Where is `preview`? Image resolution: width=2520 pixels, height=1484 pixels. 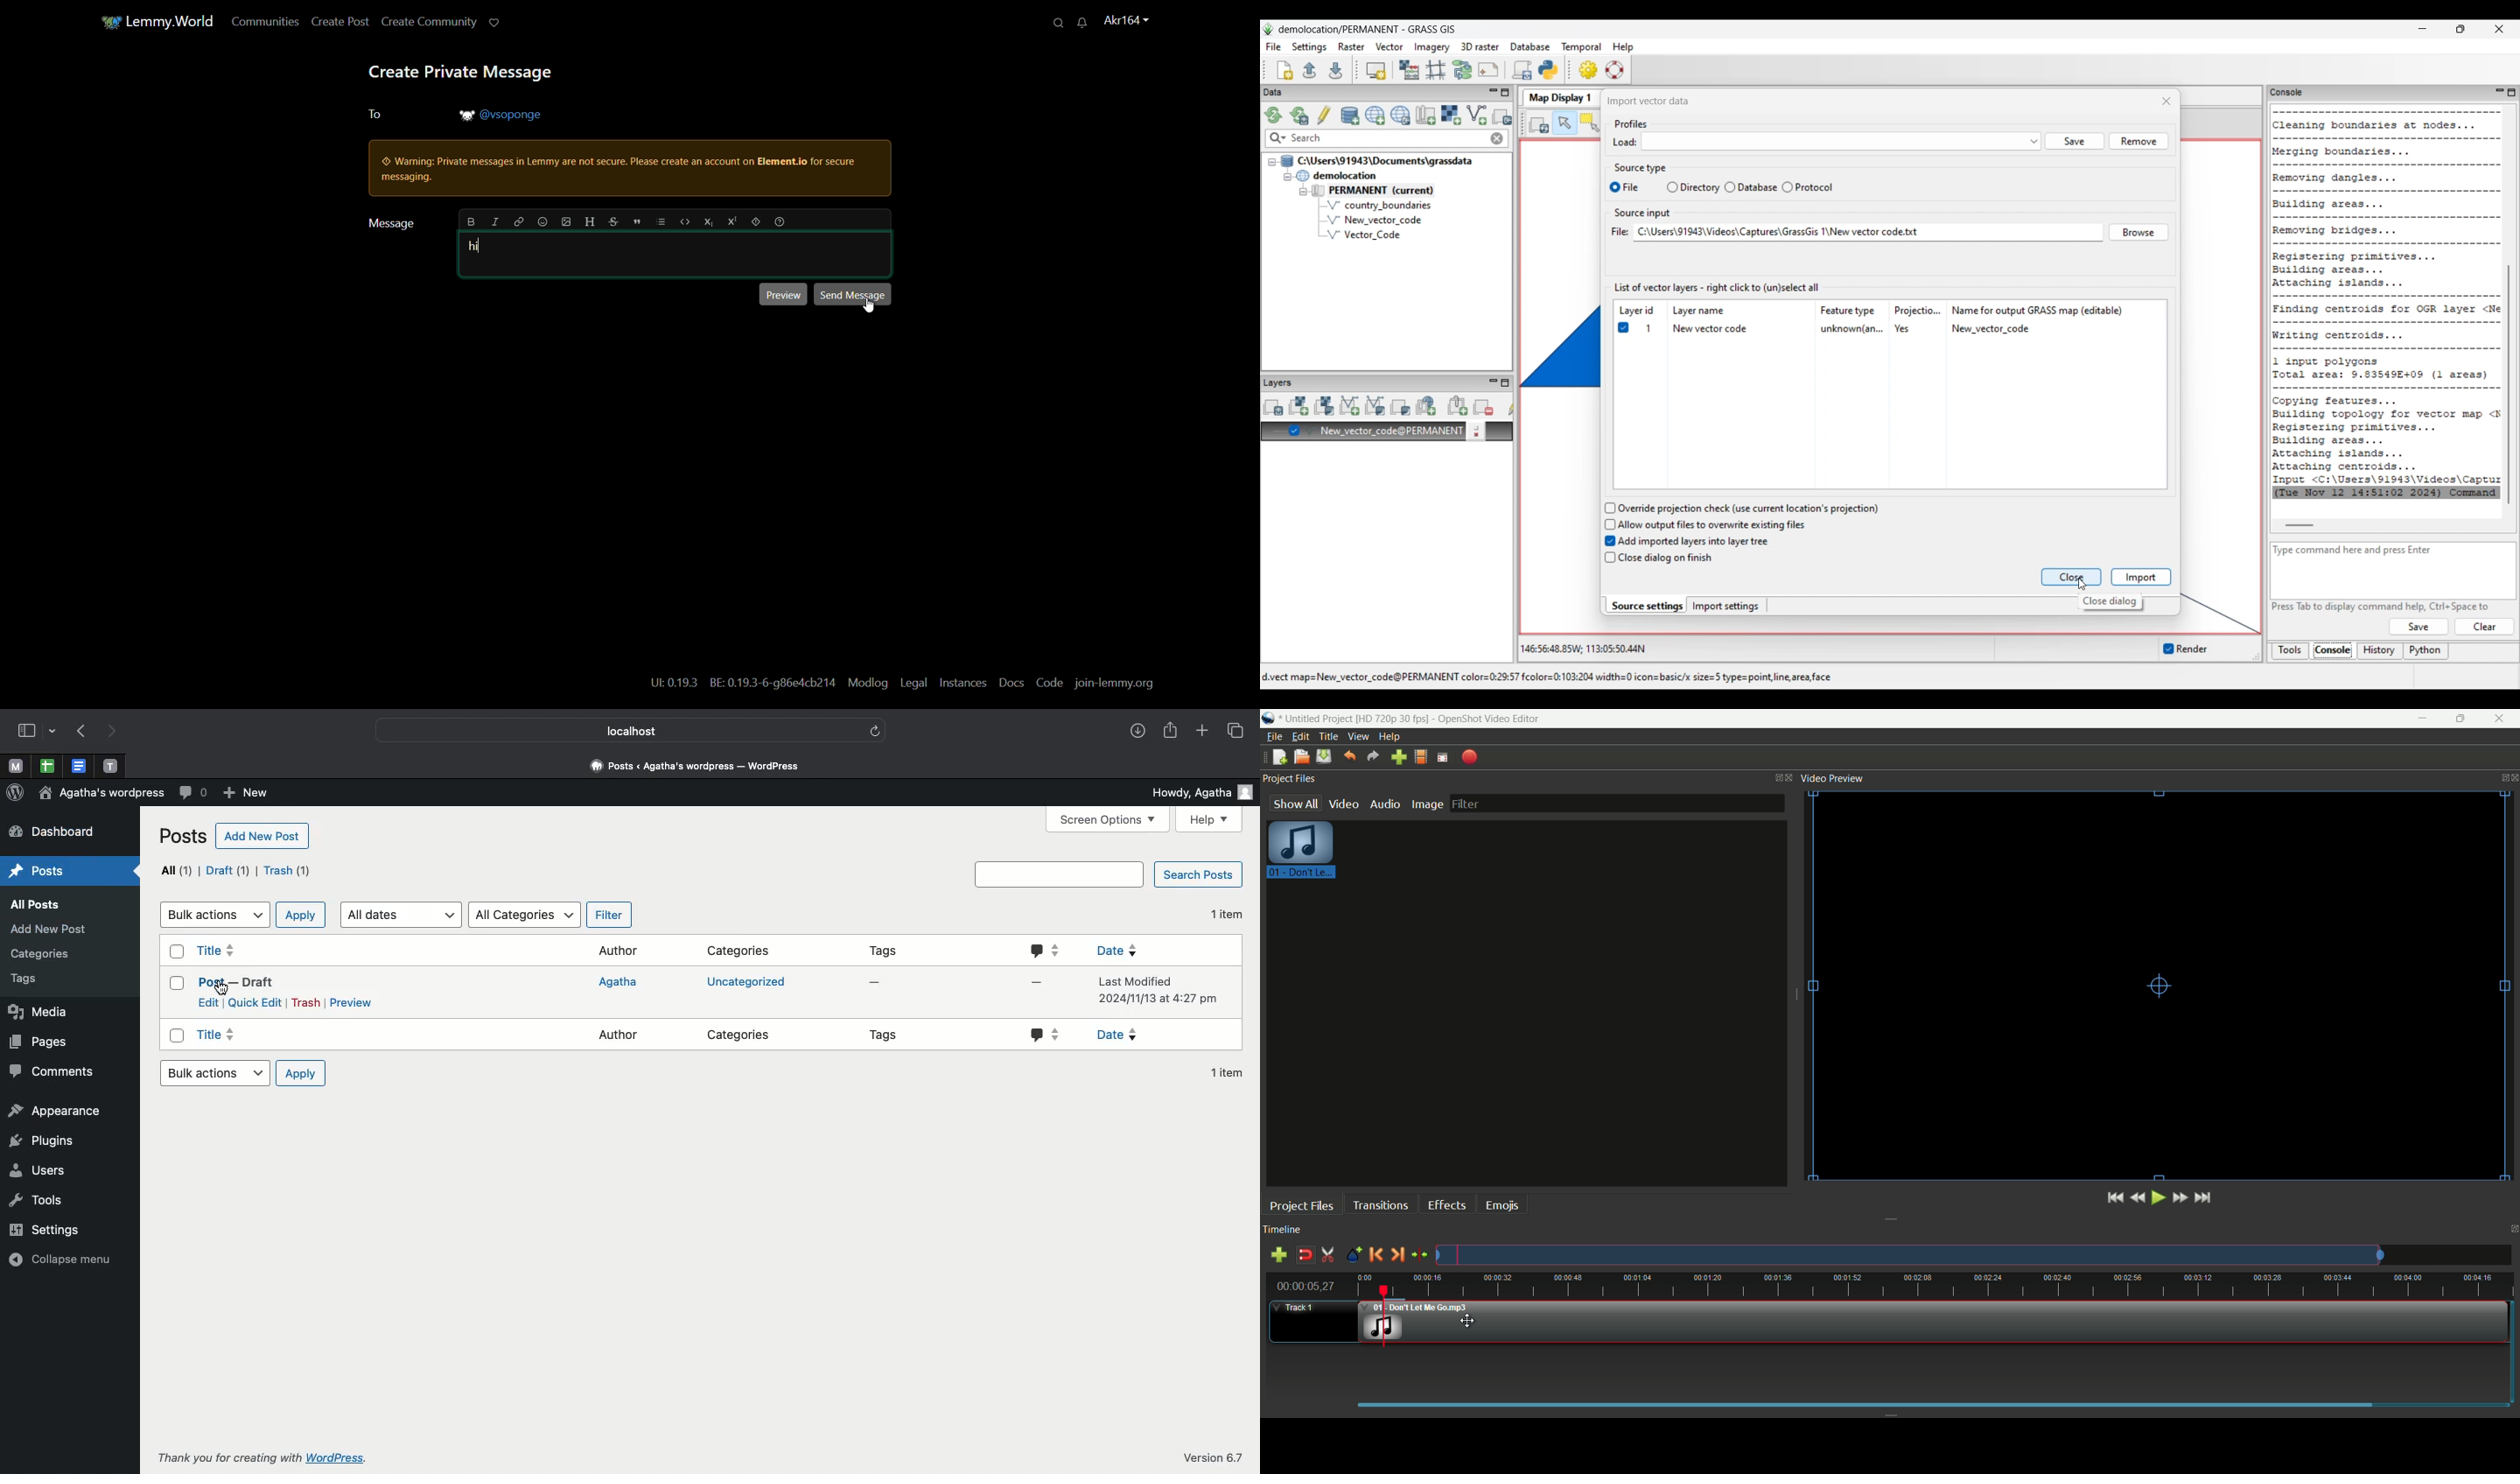
preview is located at coordinates (782, 294).